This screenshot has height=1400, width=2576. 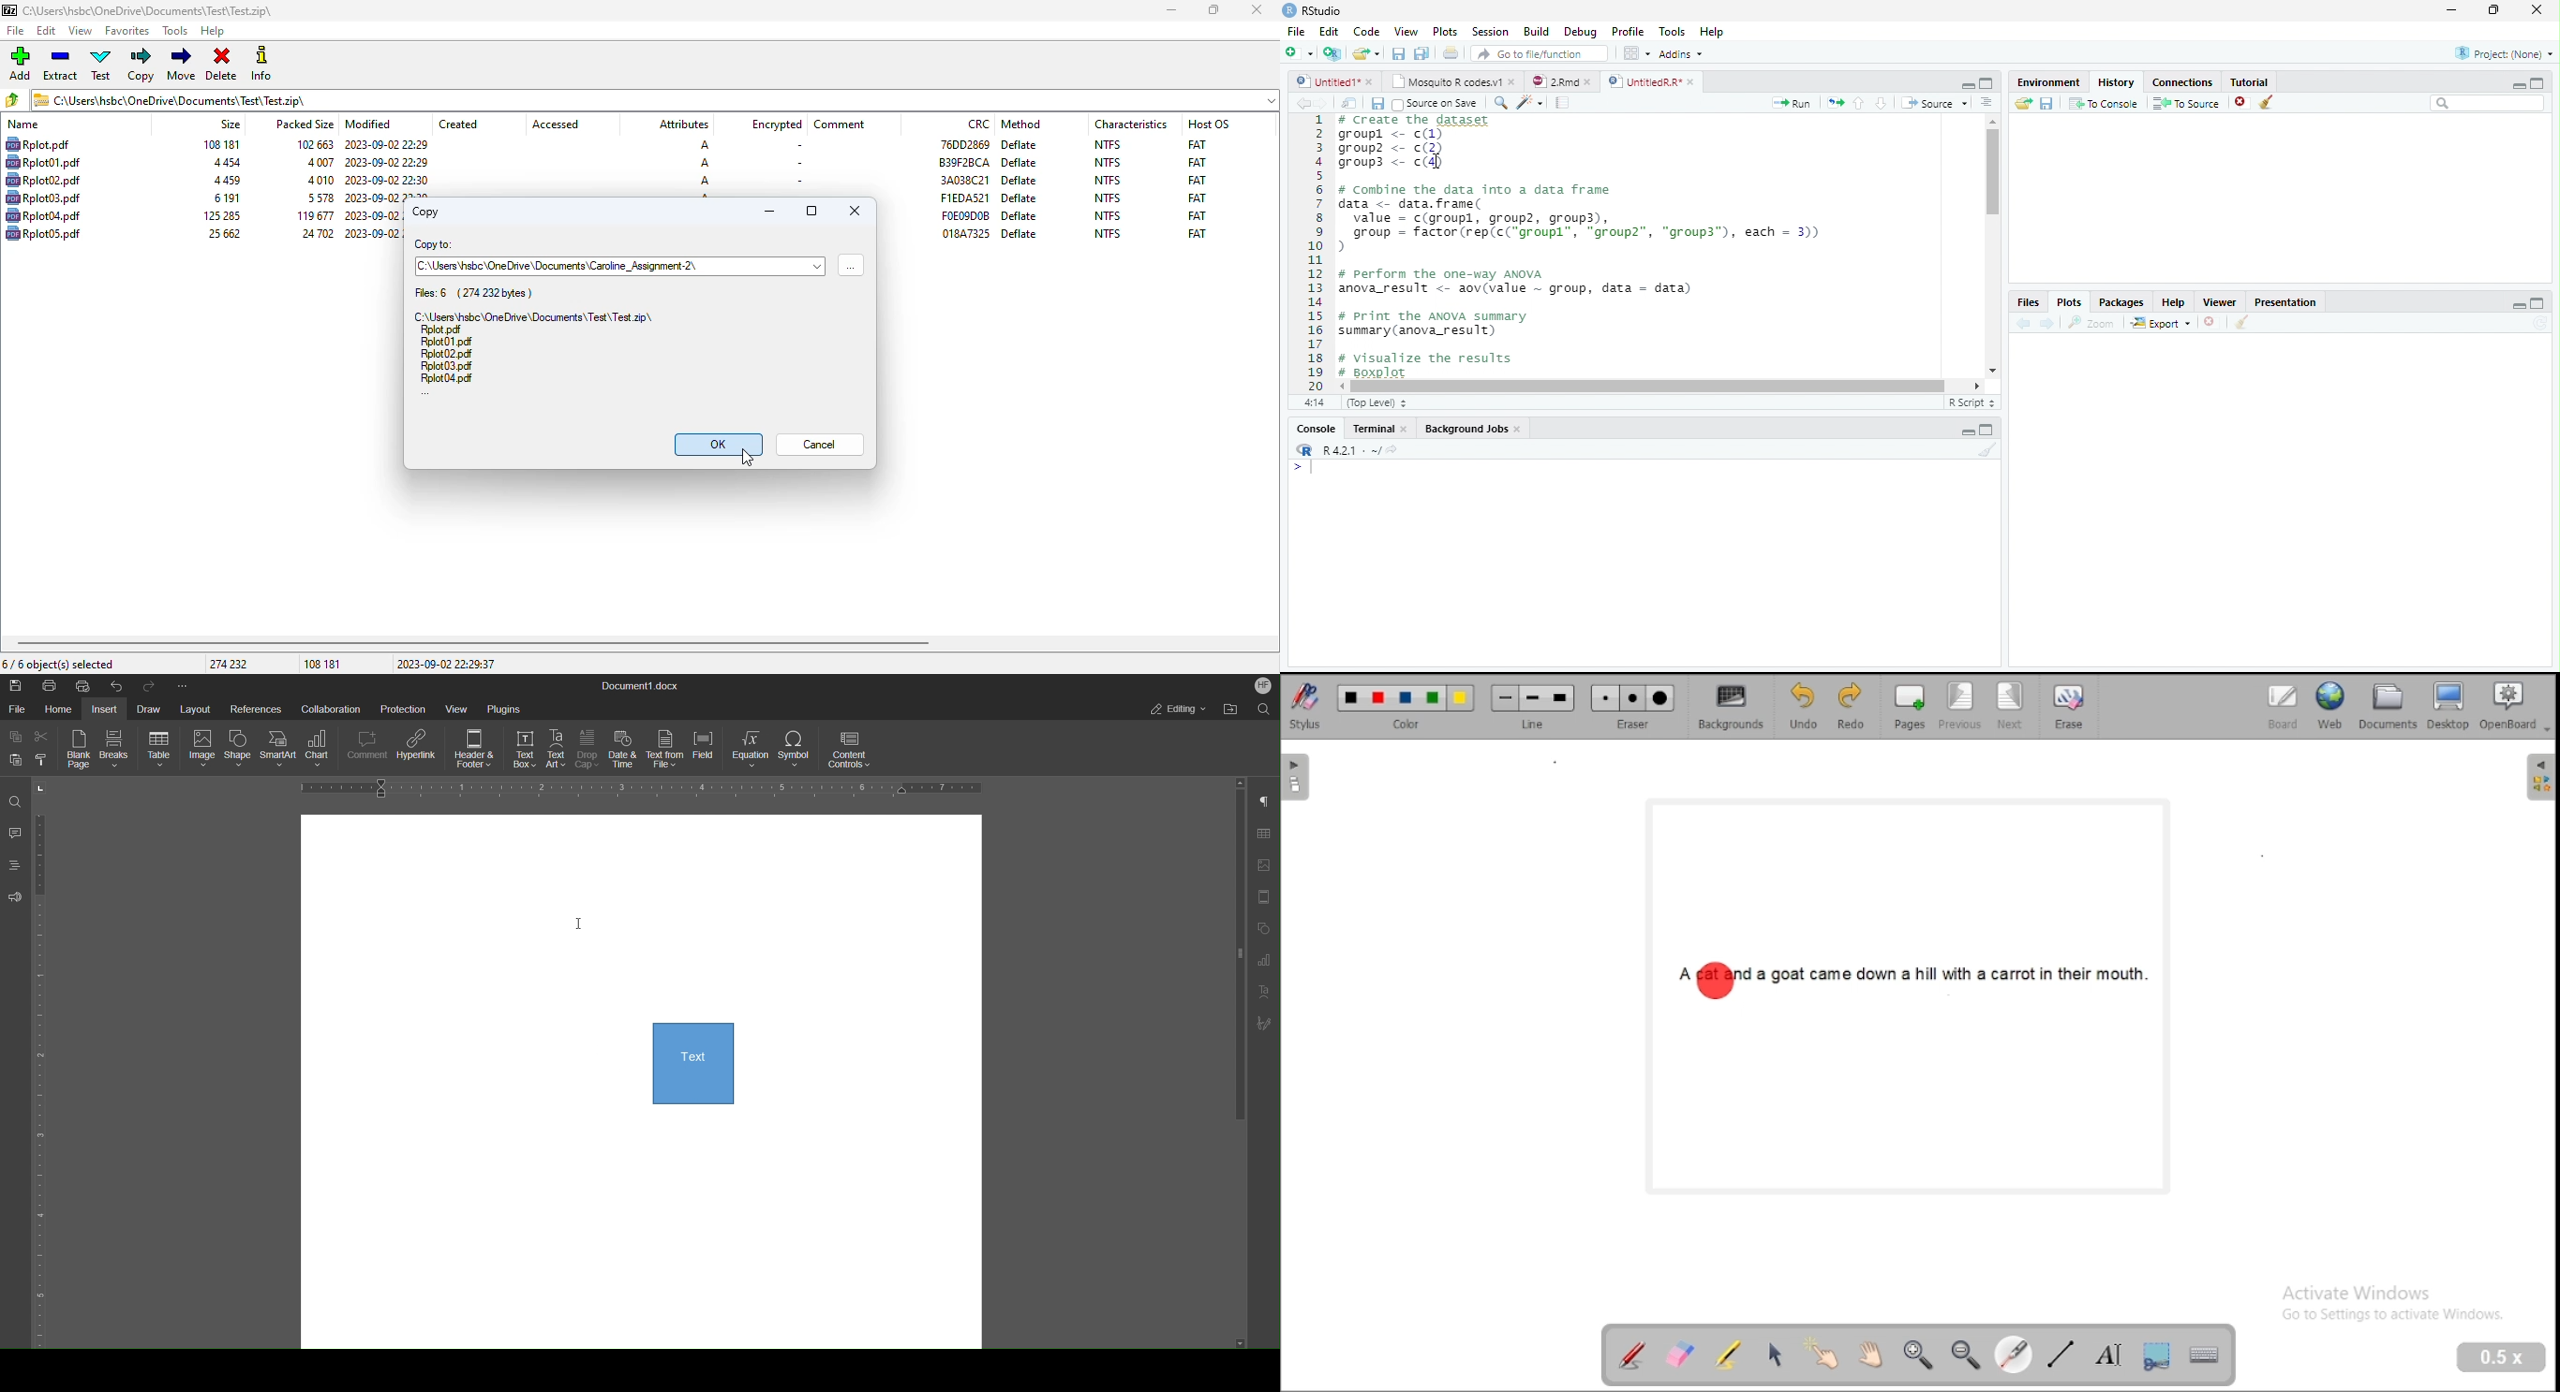 What do you see at coordinates (1682, 55) in the screenshot?
I see `Addins` at bounding box center [1682, 55].